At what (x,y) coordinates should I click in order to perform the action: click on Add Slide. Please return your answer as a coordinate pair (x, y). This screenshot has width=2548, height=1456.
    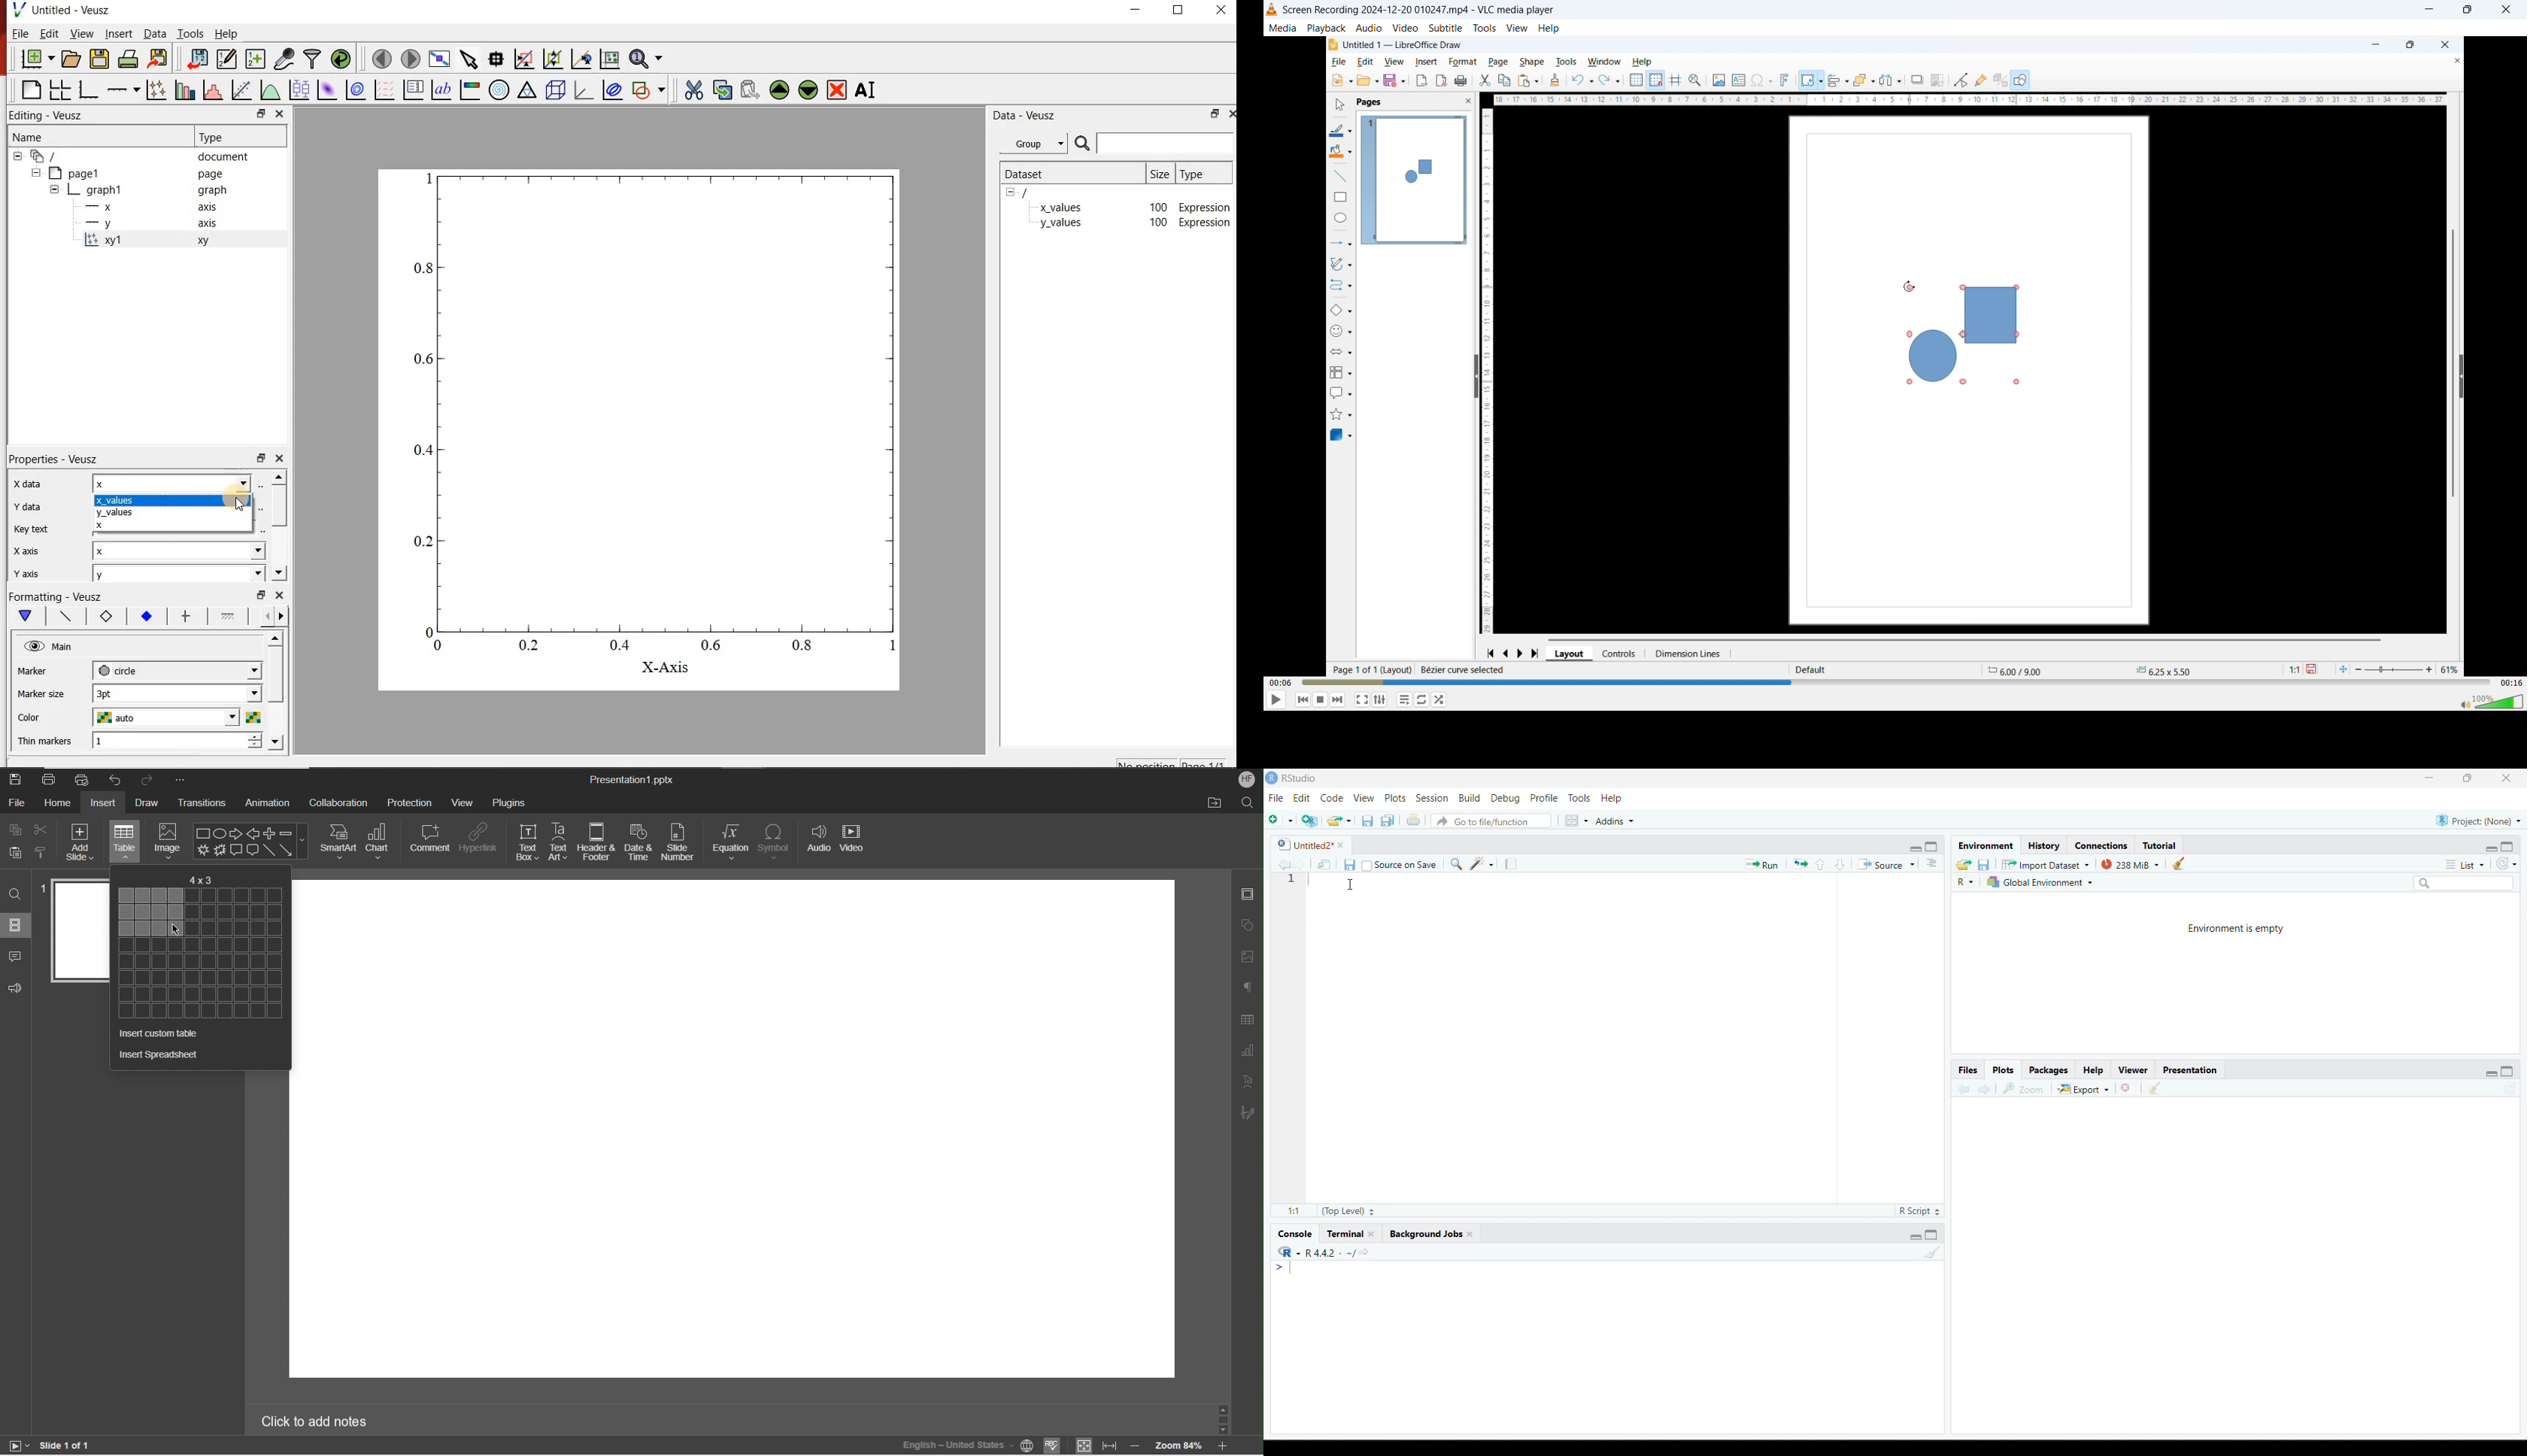
    Looking at the image, I should click on (80, 843).